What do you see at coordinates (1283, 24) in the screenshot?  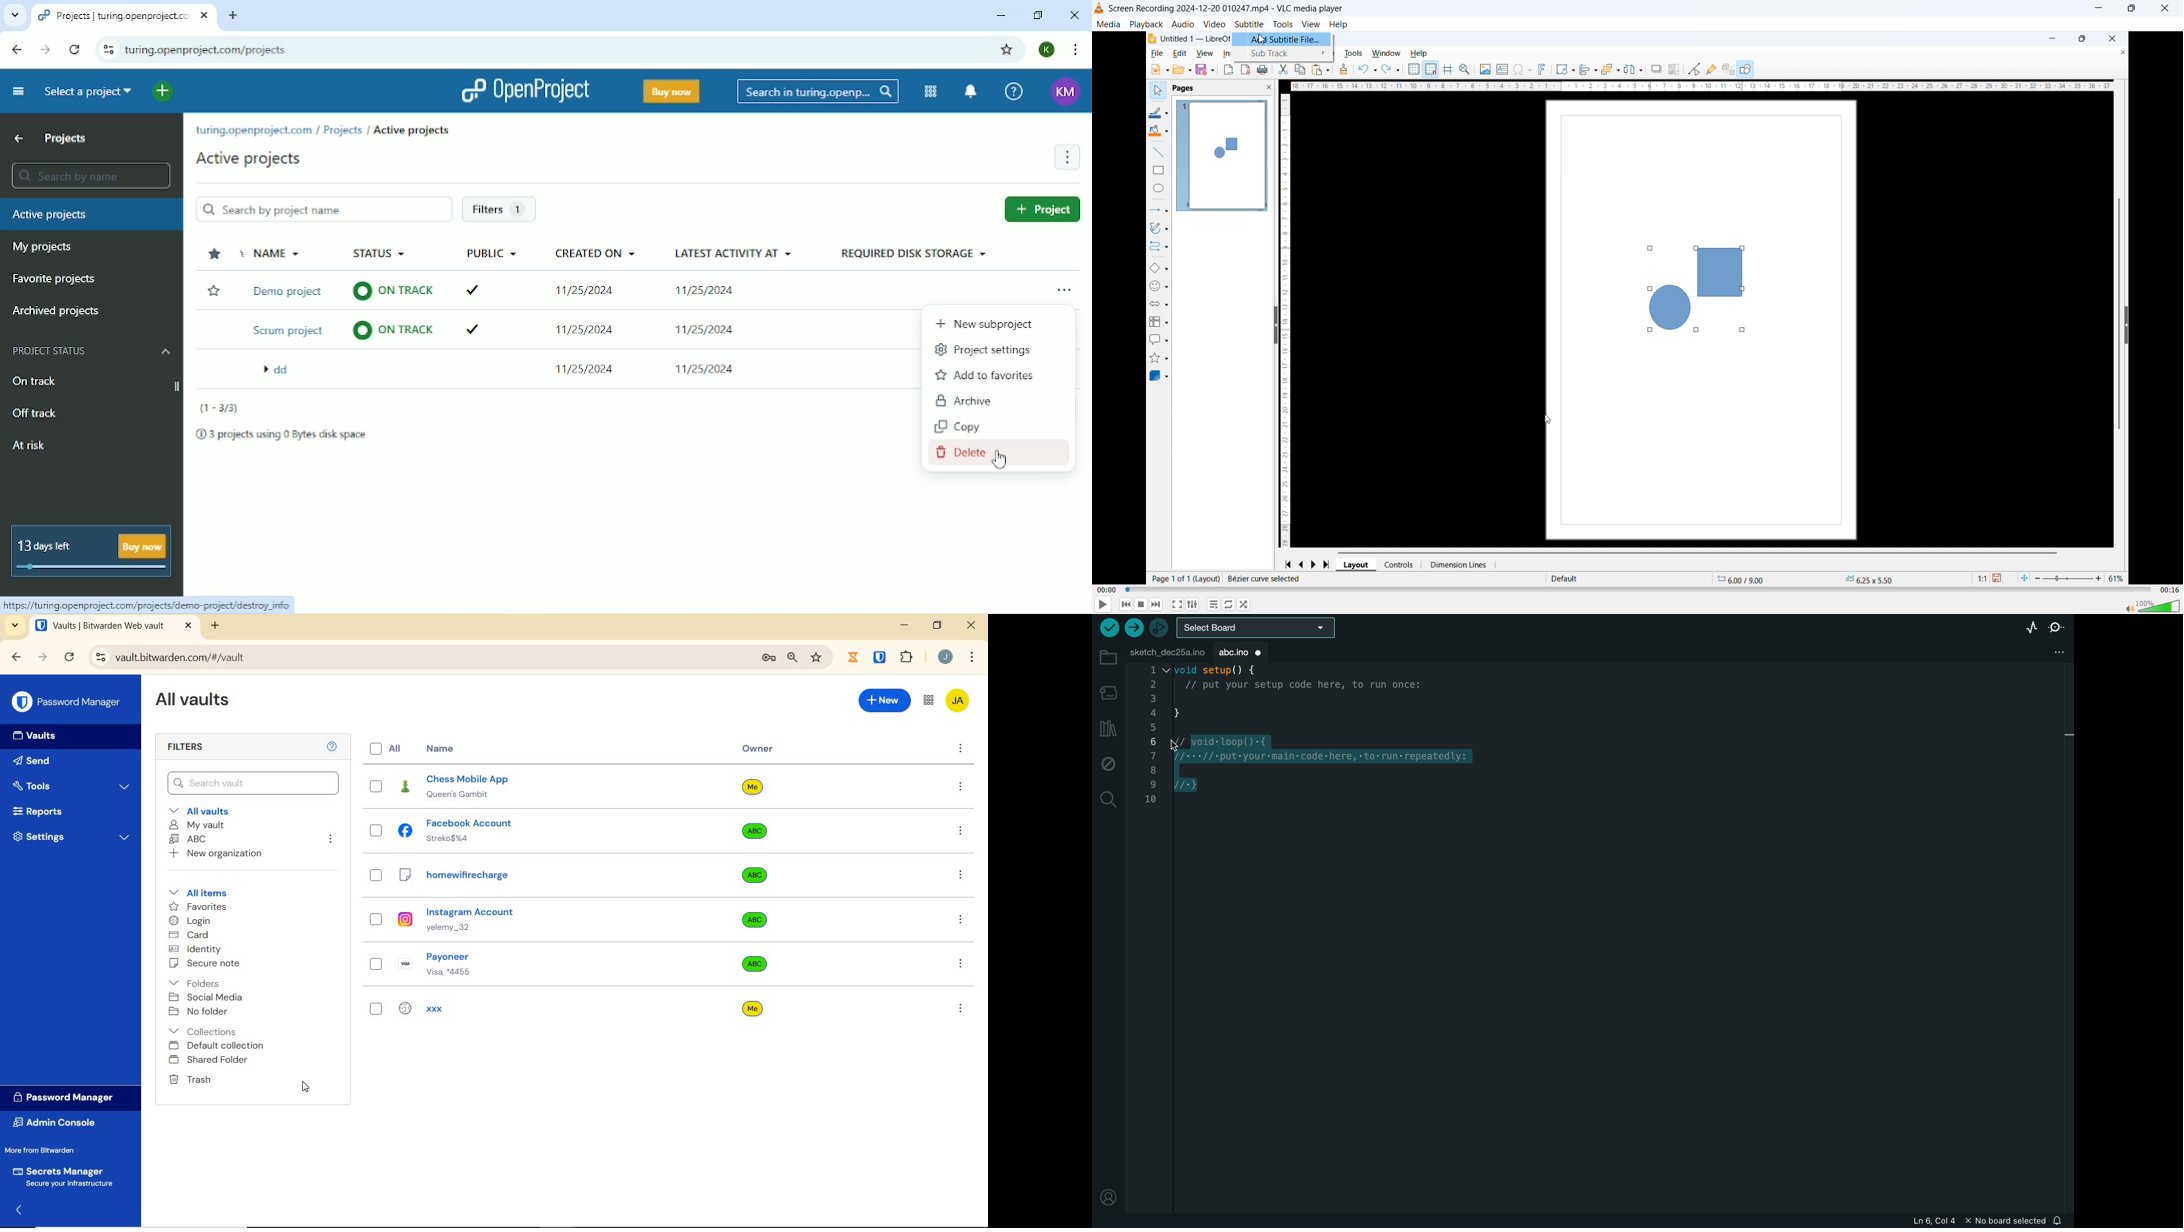 I see `Tools ` at bounding box center [1283, 24].